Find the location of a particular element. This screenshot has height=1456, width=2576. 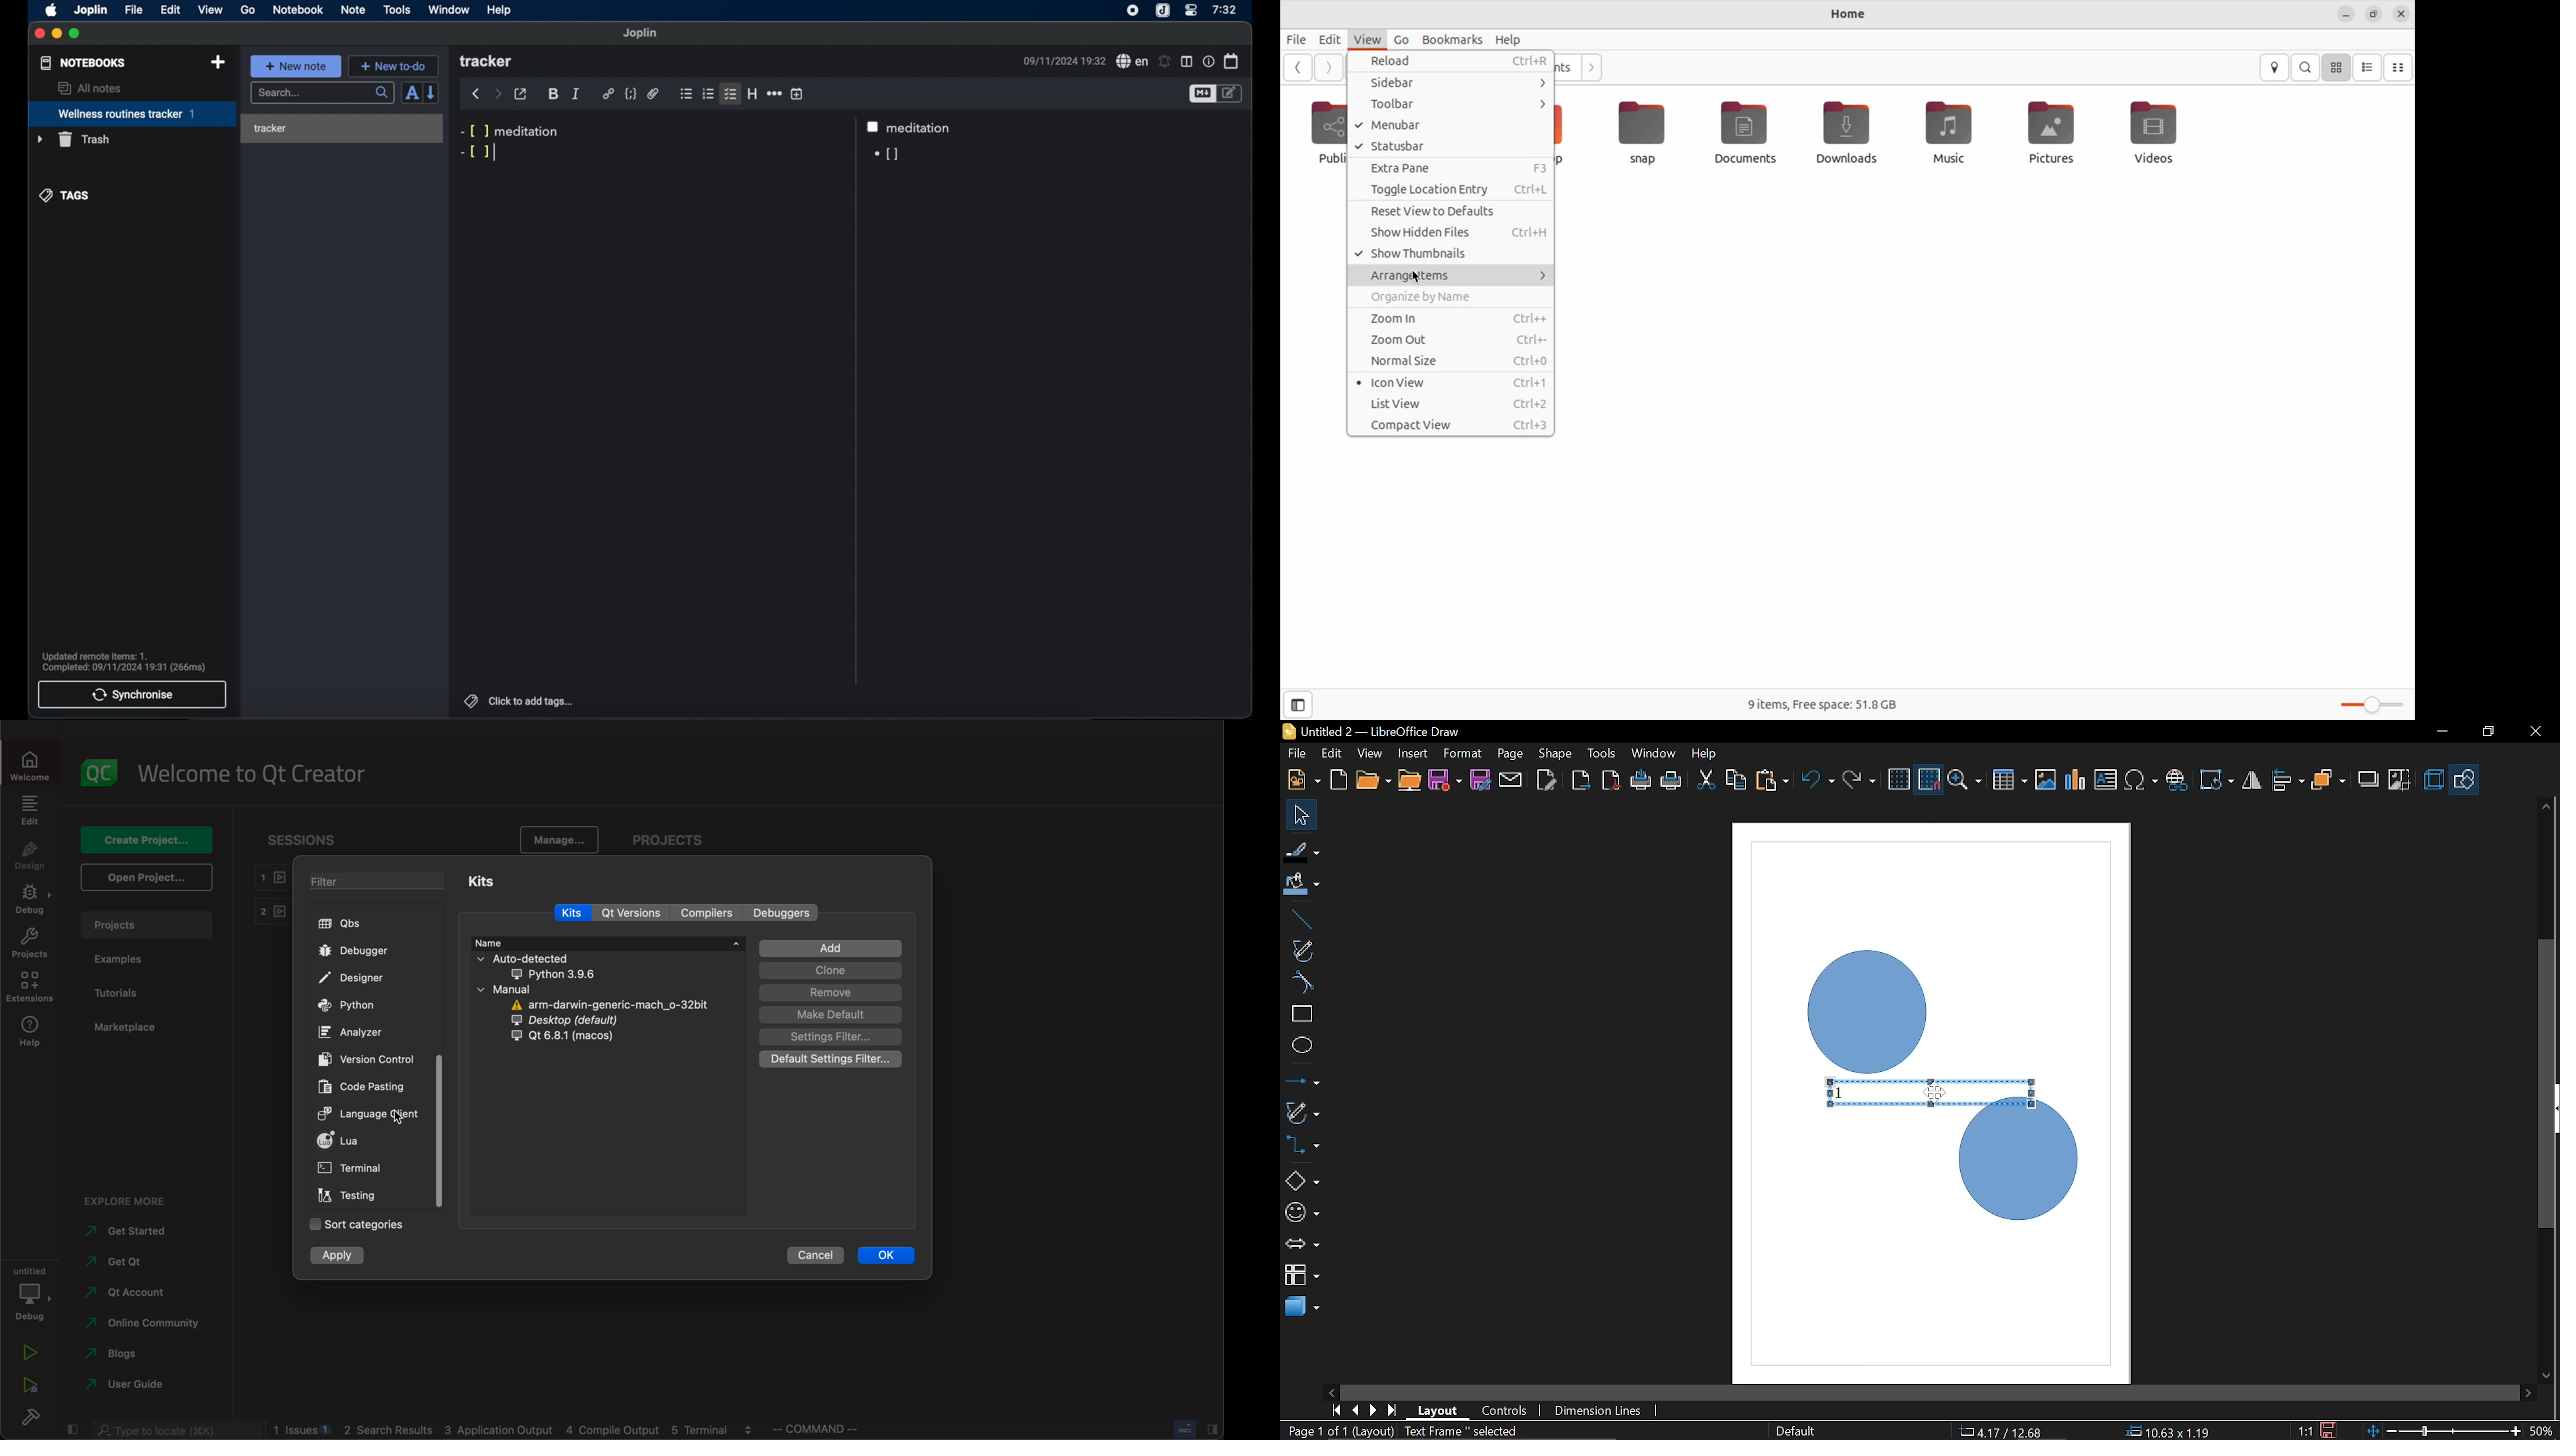

Undo is located at coordinates (1819, 782).